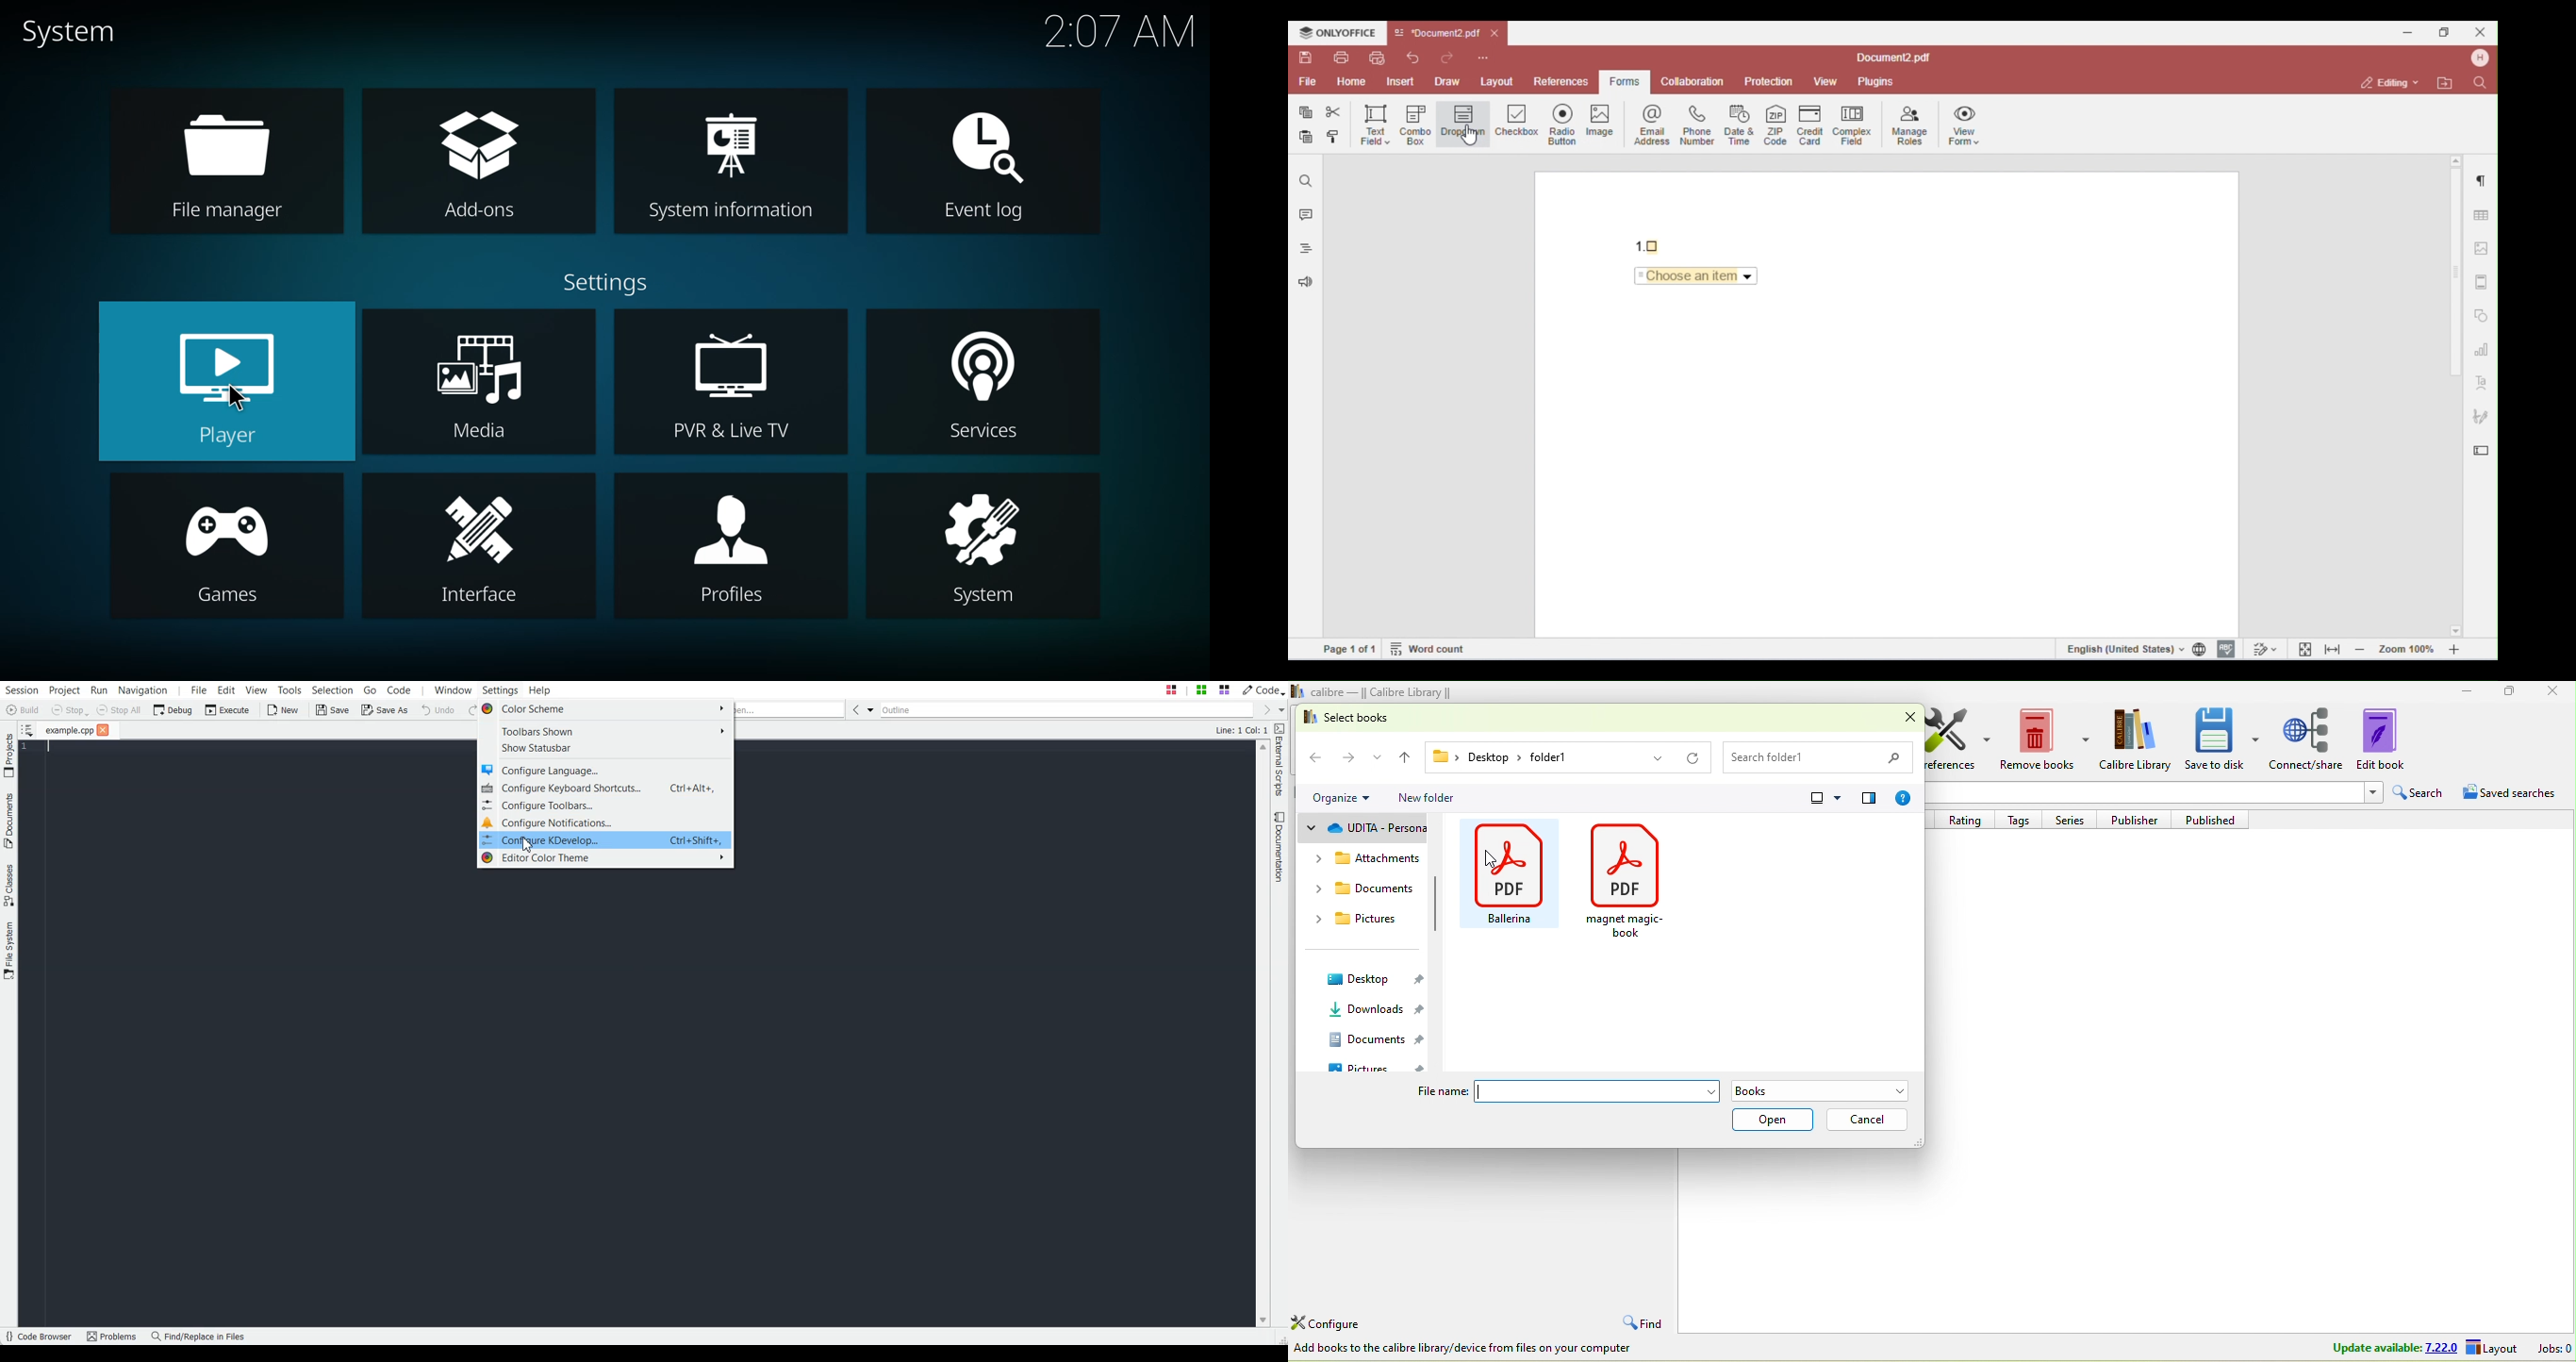 This screenshot has height=1372, width=2576. Describe the element at coordinates (2024, 820) in the screenshot. I see `tags` at that location.